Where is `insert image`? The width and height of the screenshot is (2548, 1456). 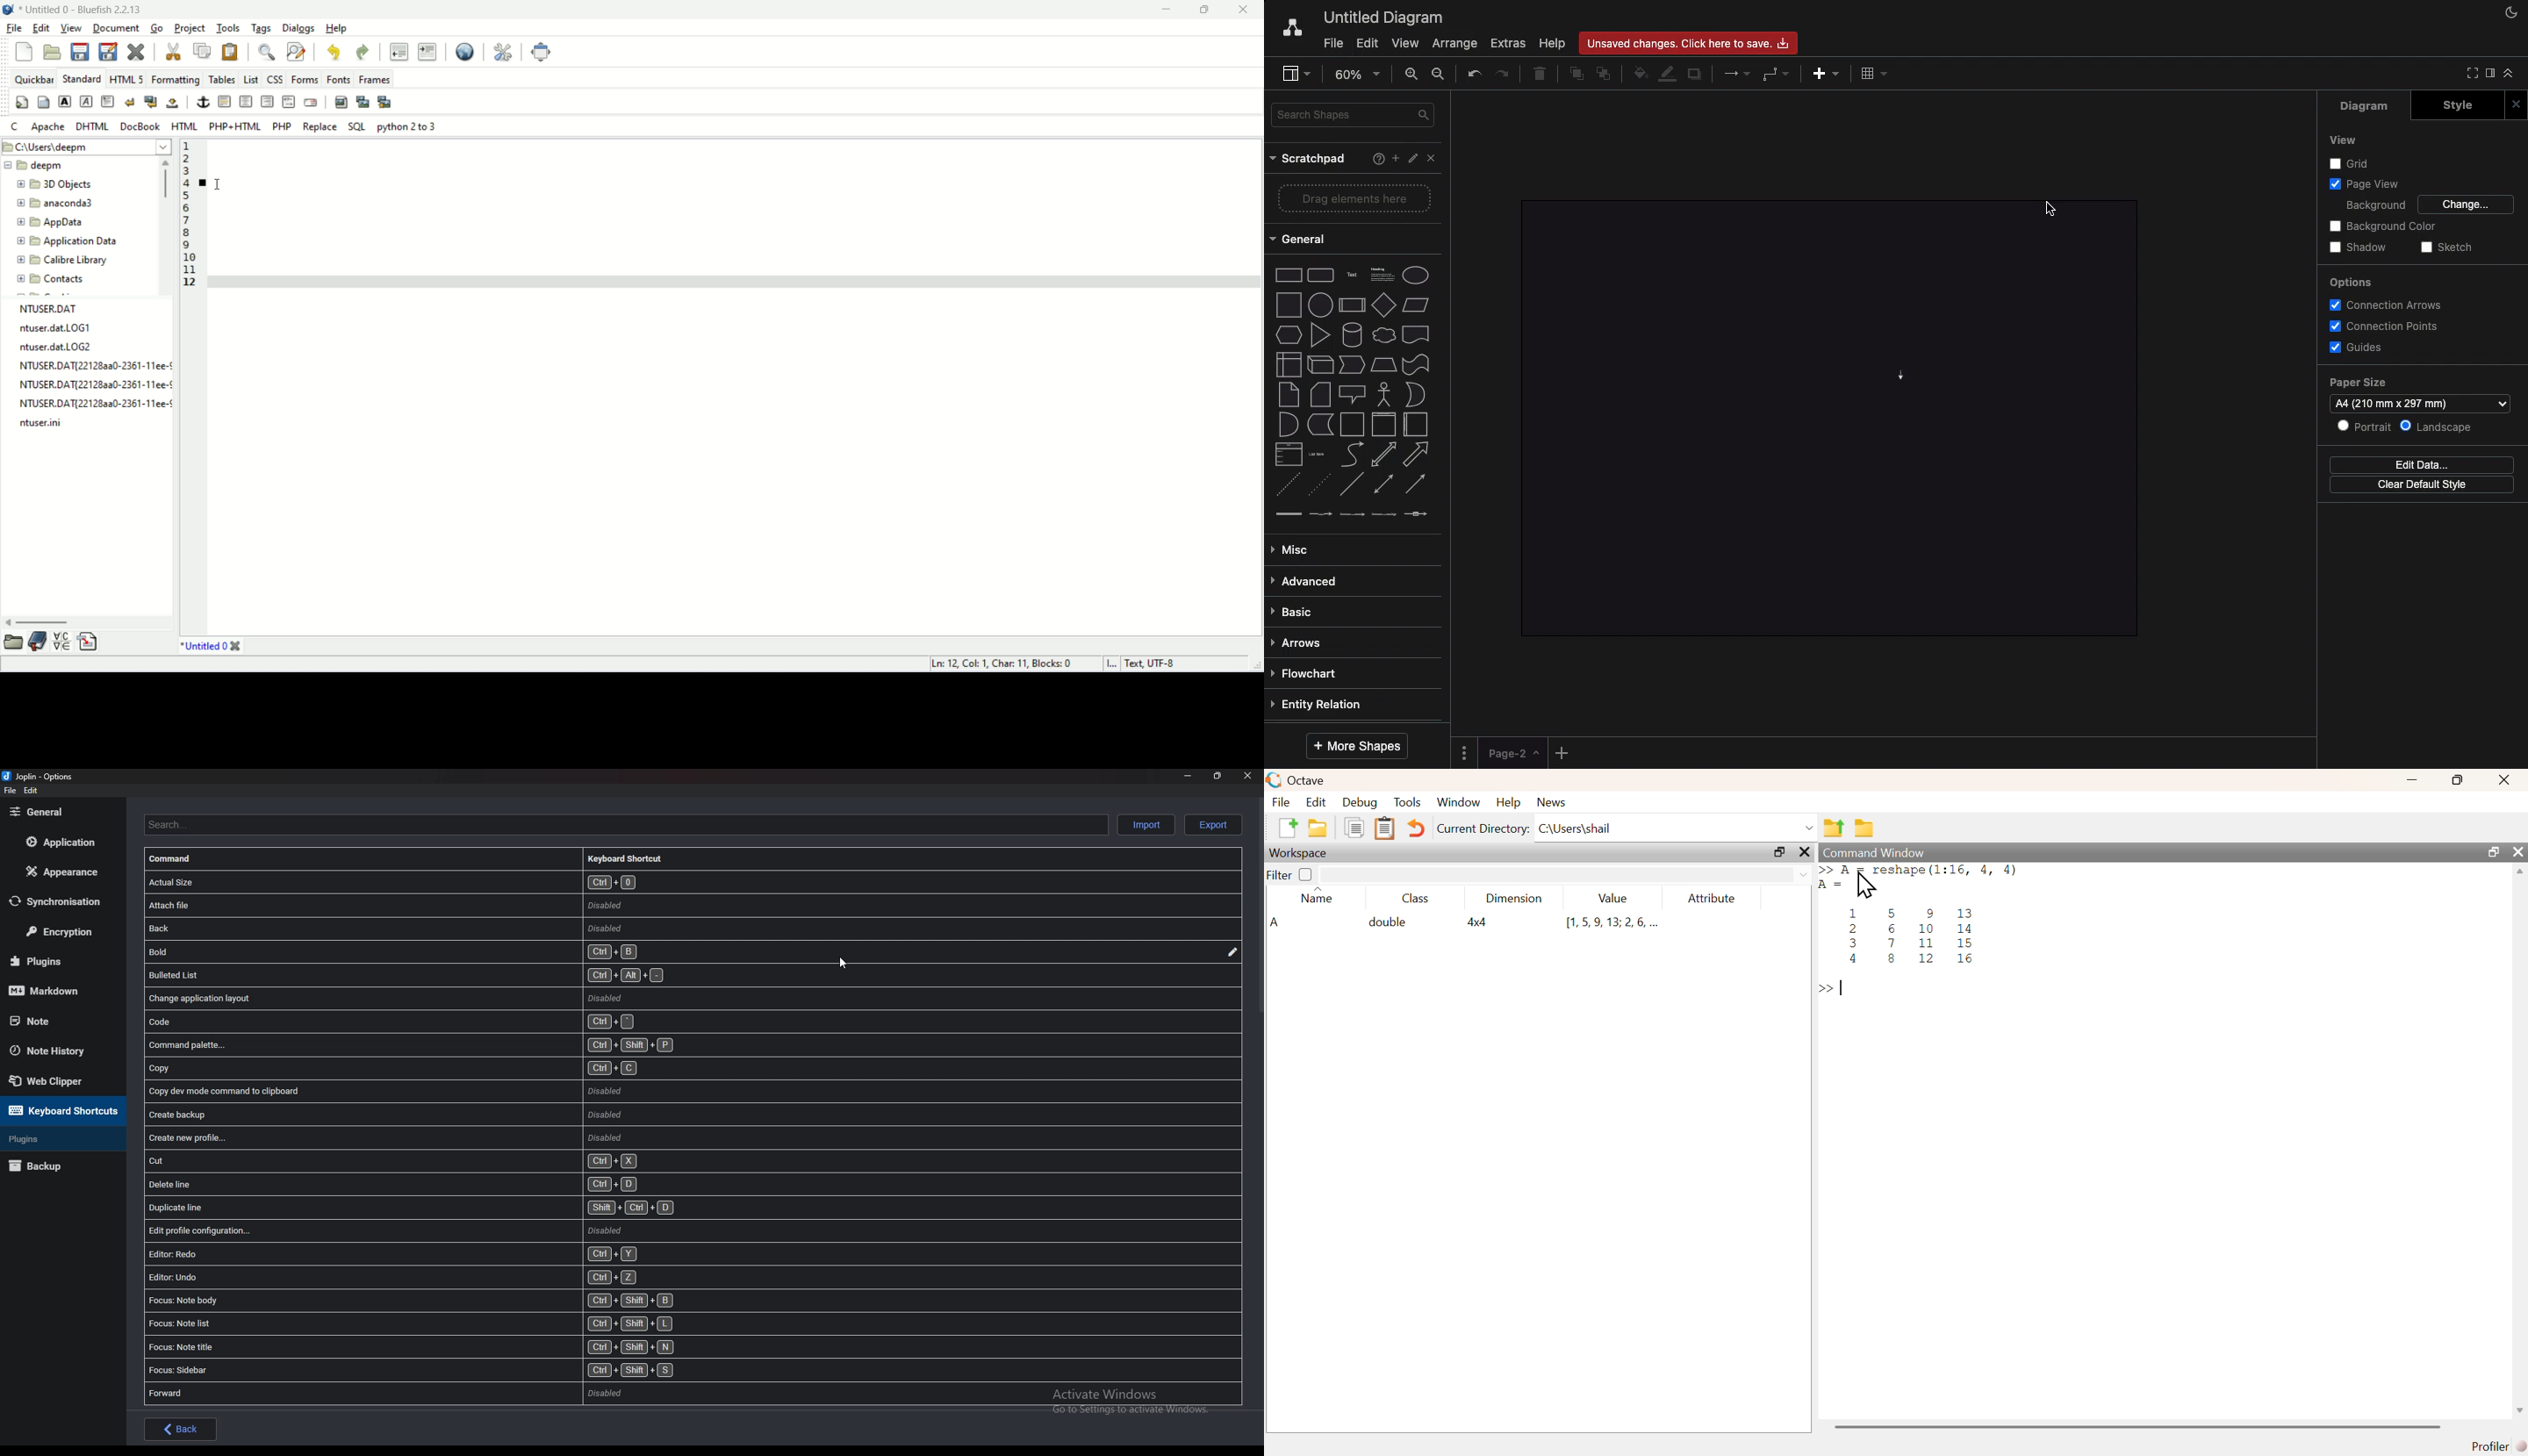
insert image is located at coordinates (342, 103).